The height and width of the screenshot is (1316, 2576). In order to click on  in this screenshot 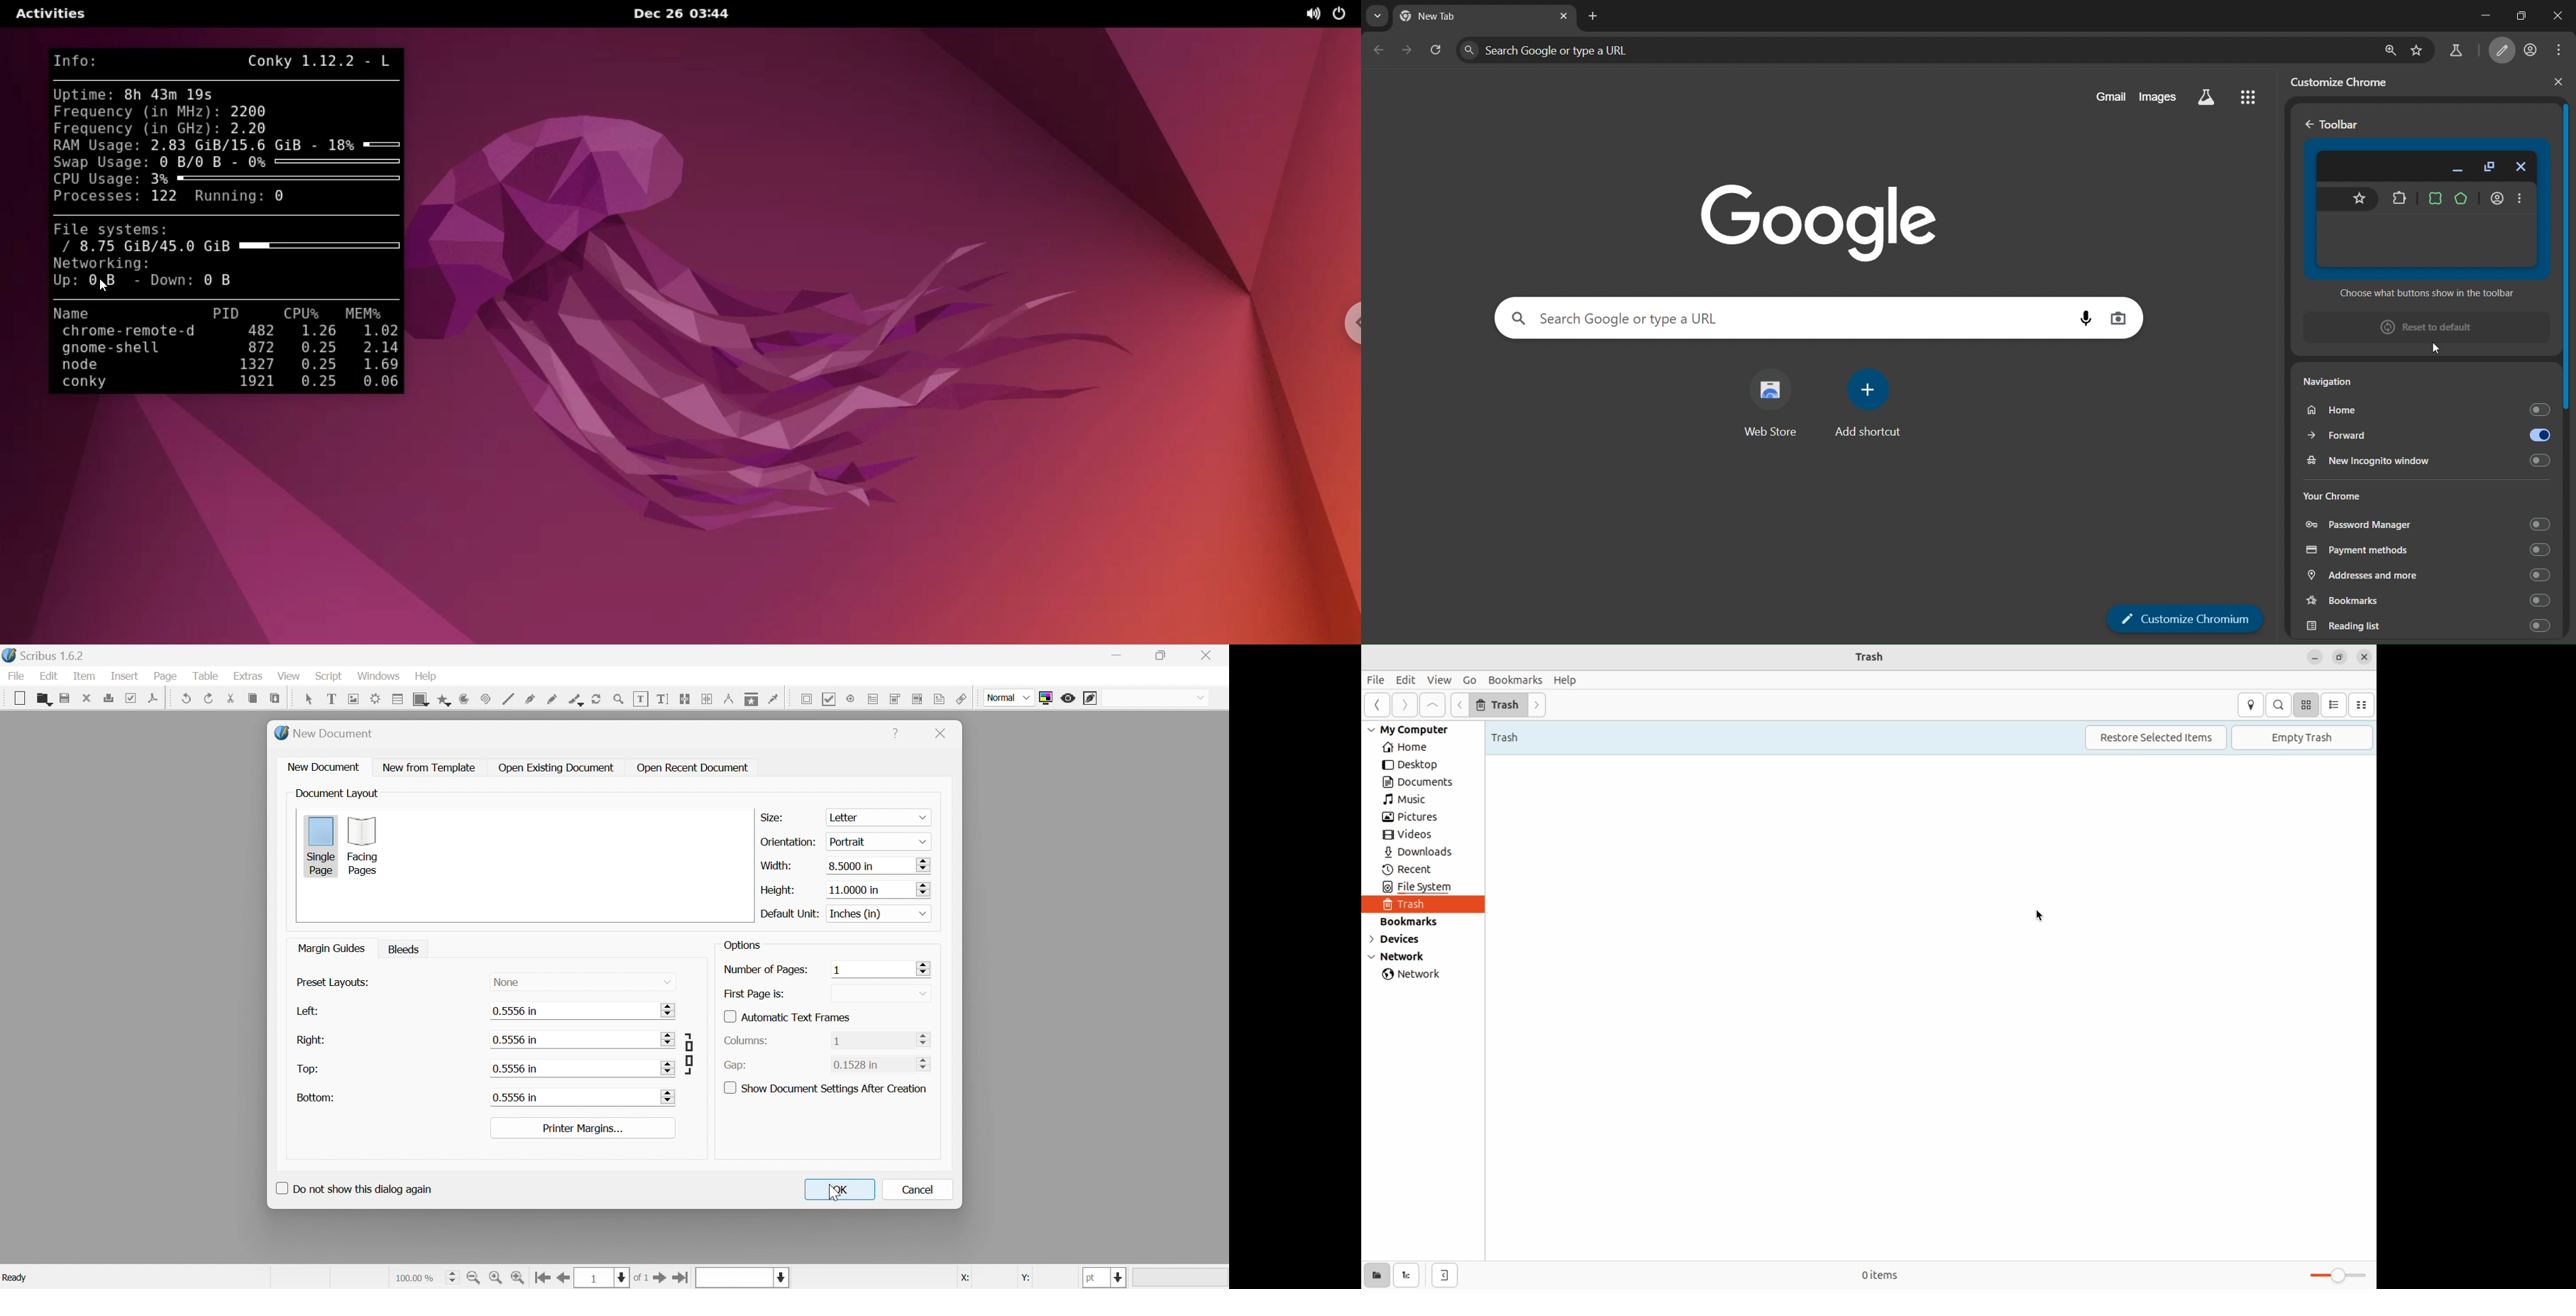, I will do `click(551, 767)`.